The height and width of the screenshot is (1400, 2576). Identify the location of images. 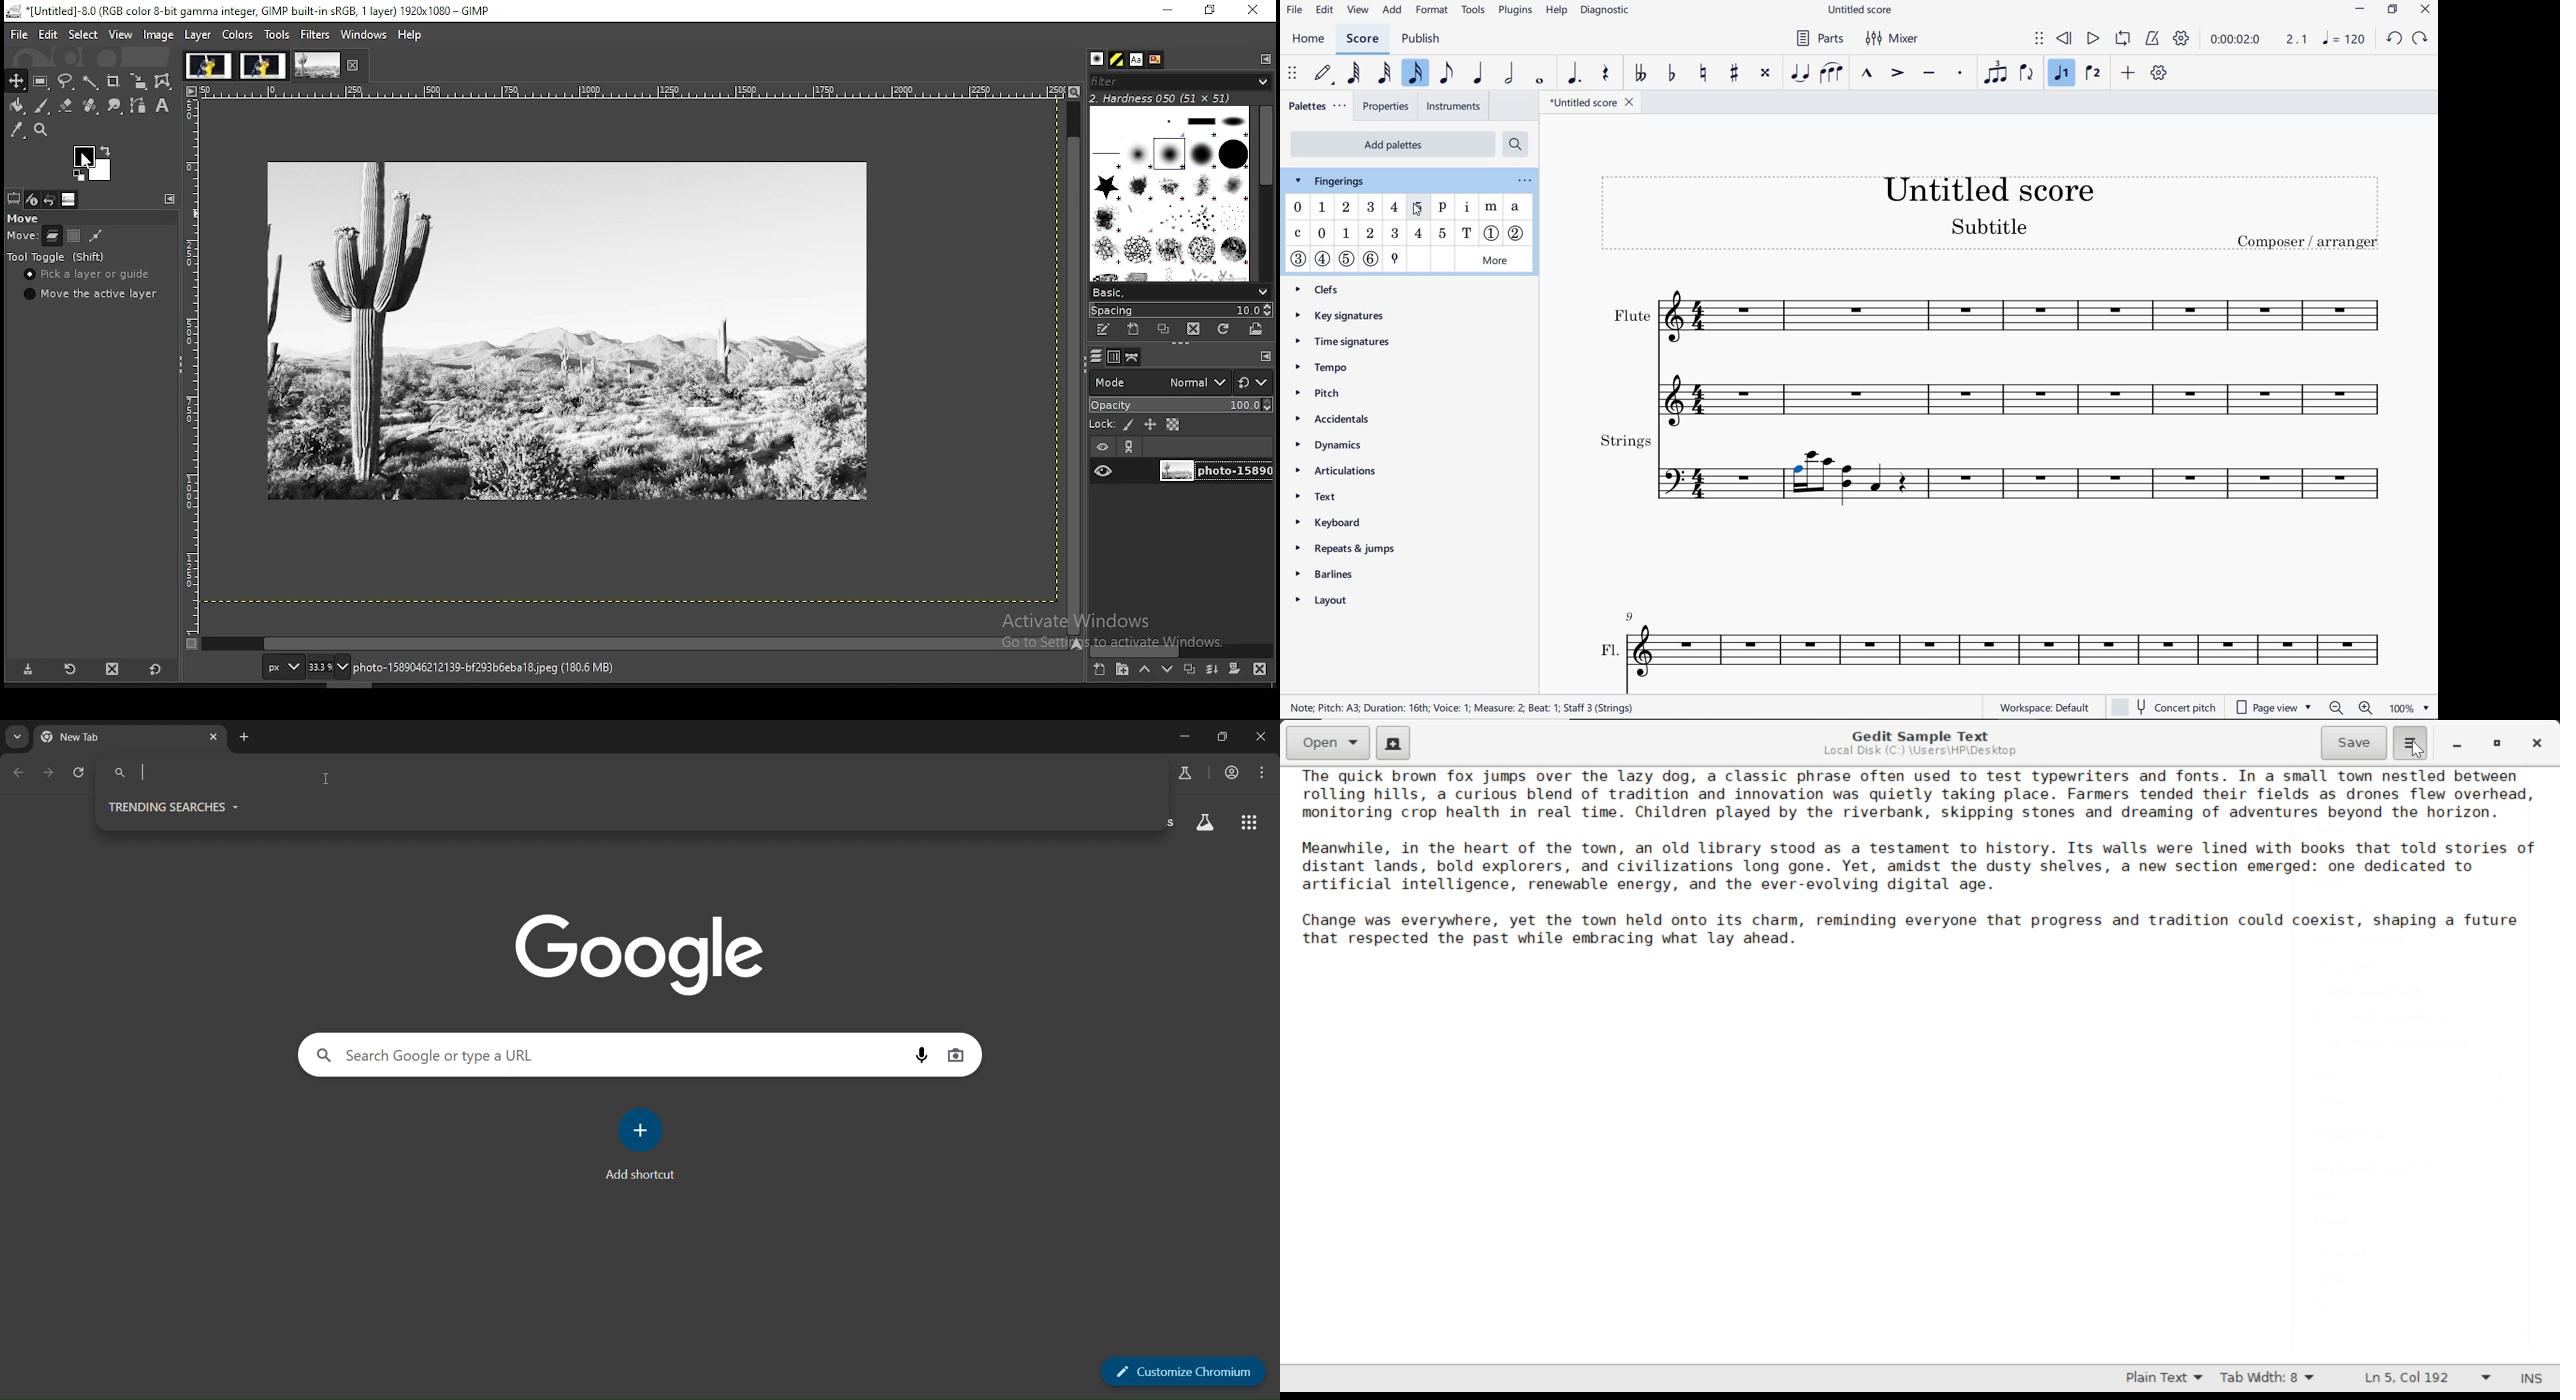
(70, 200).